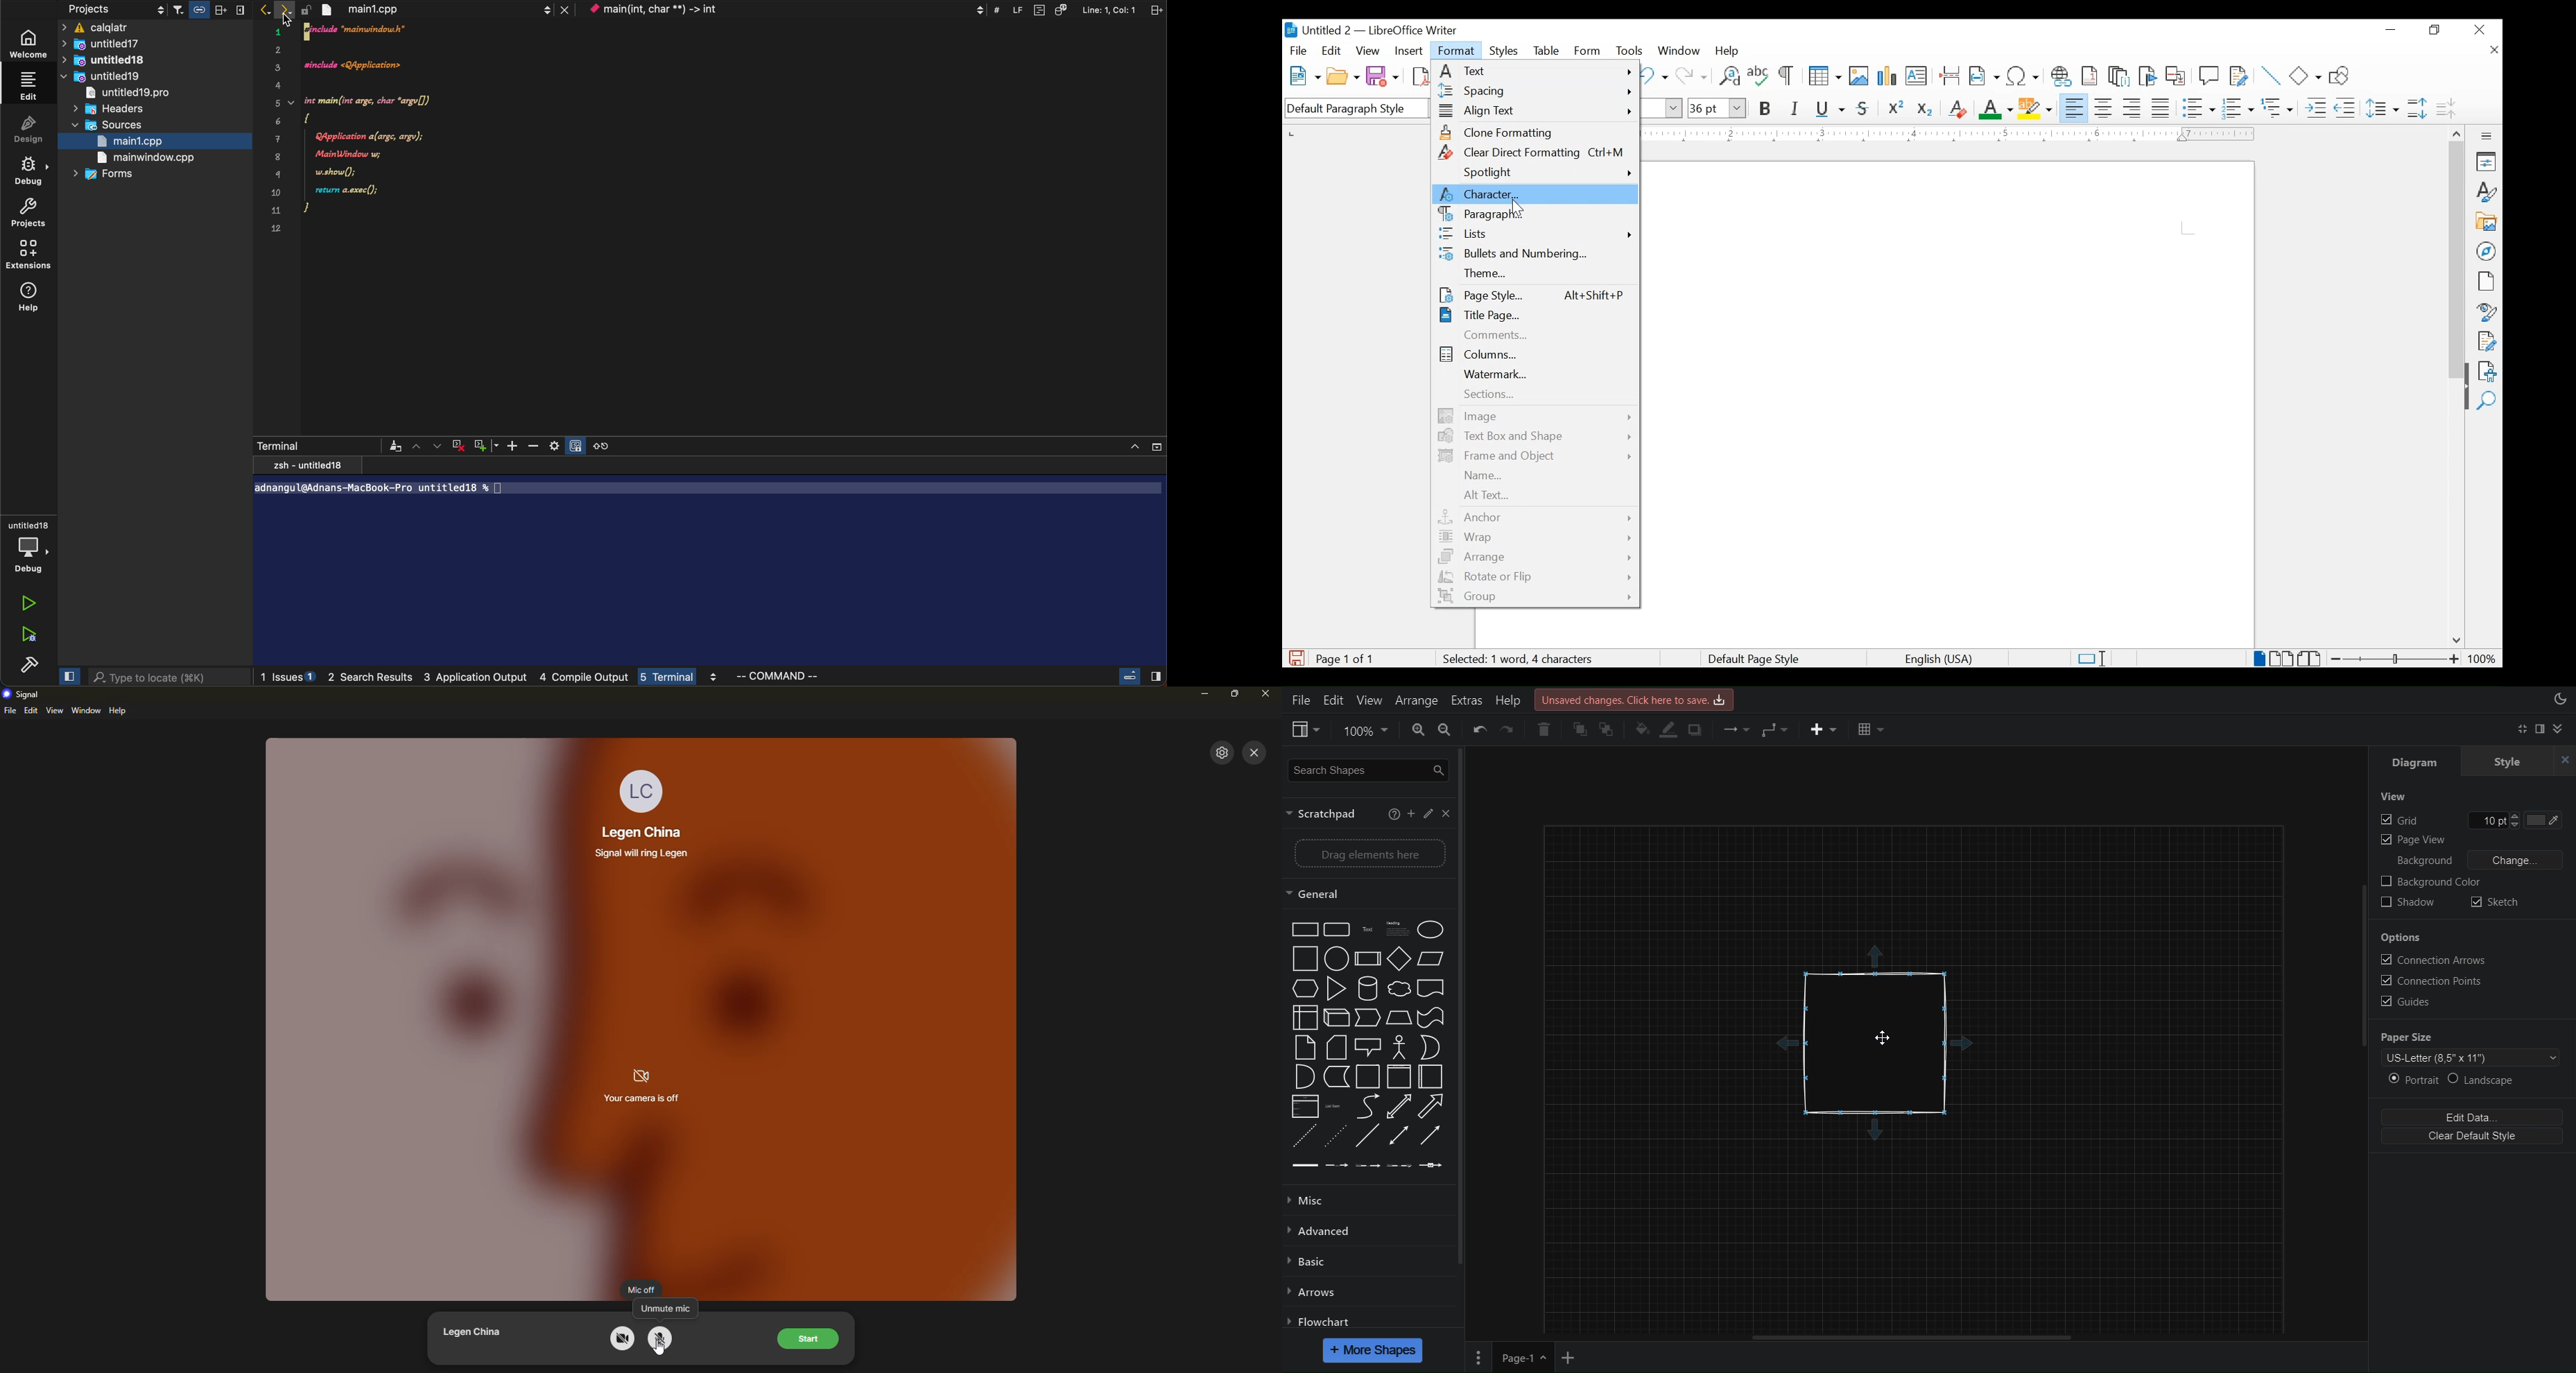 The height and width of the screenshot is (1400, 2576). I want to click on alt text, so click(1486, 495).